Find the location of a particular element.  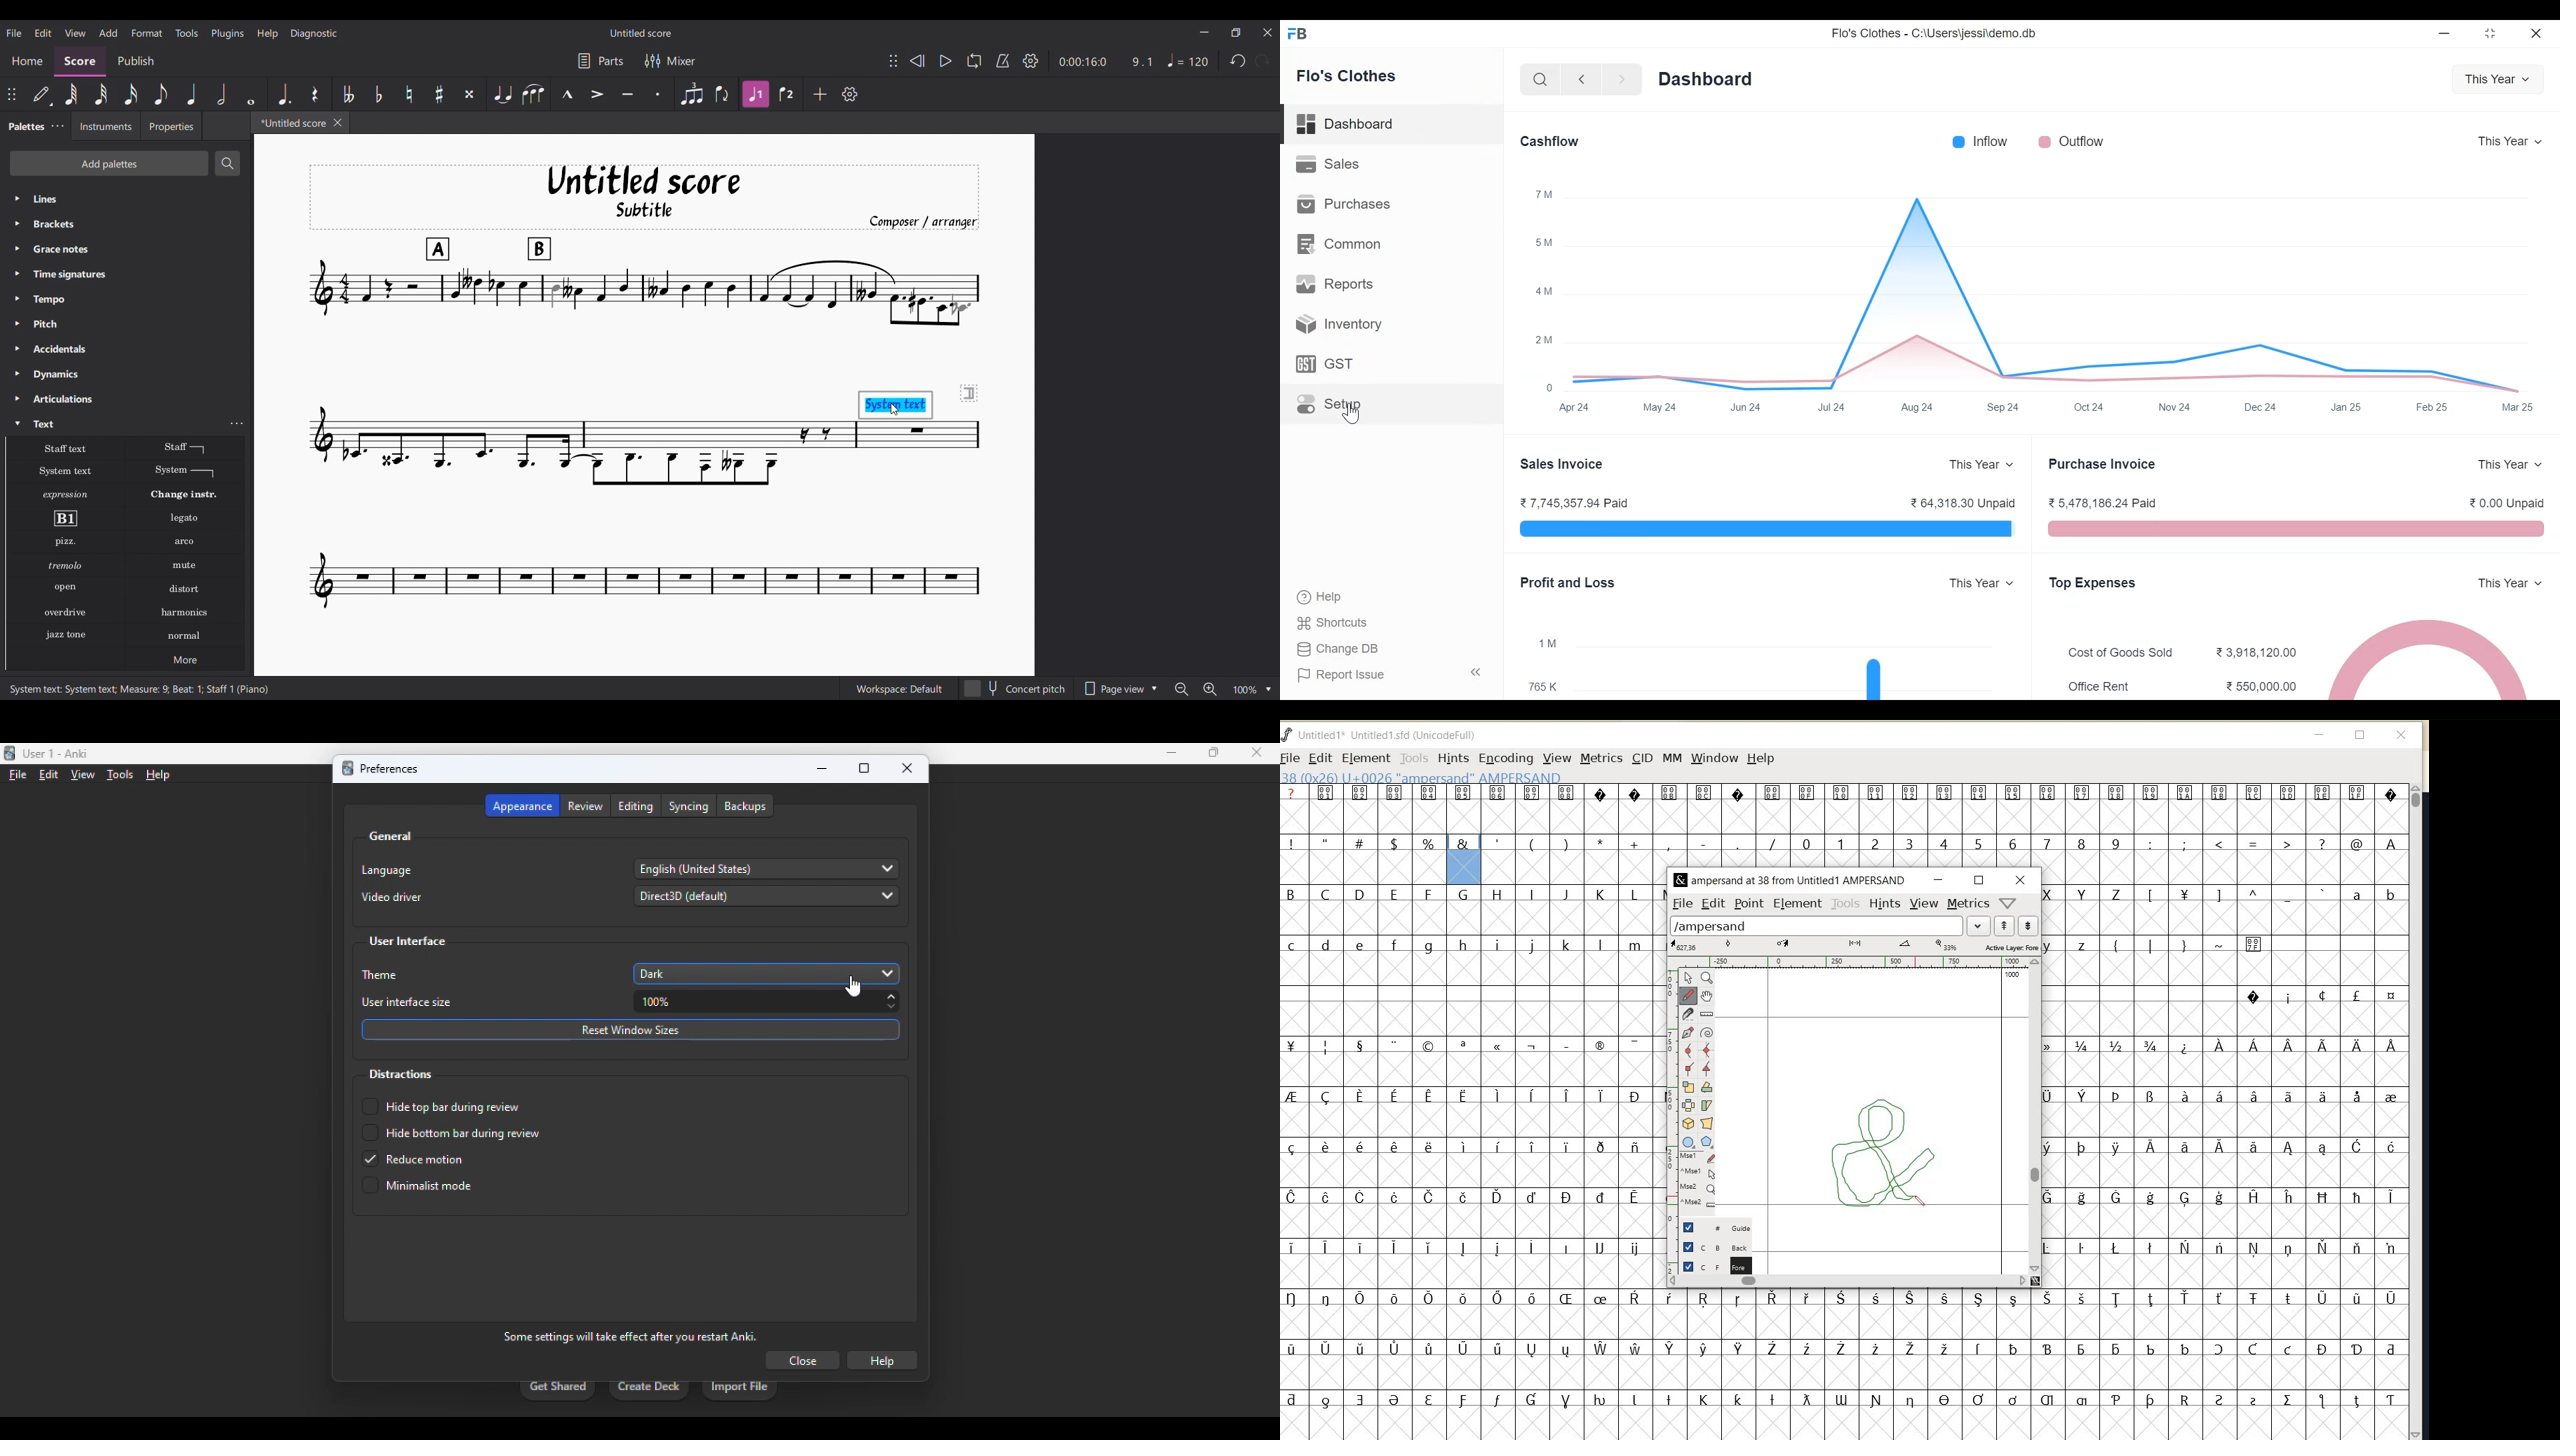

SCALE is located at coordinates (1669, 1093).